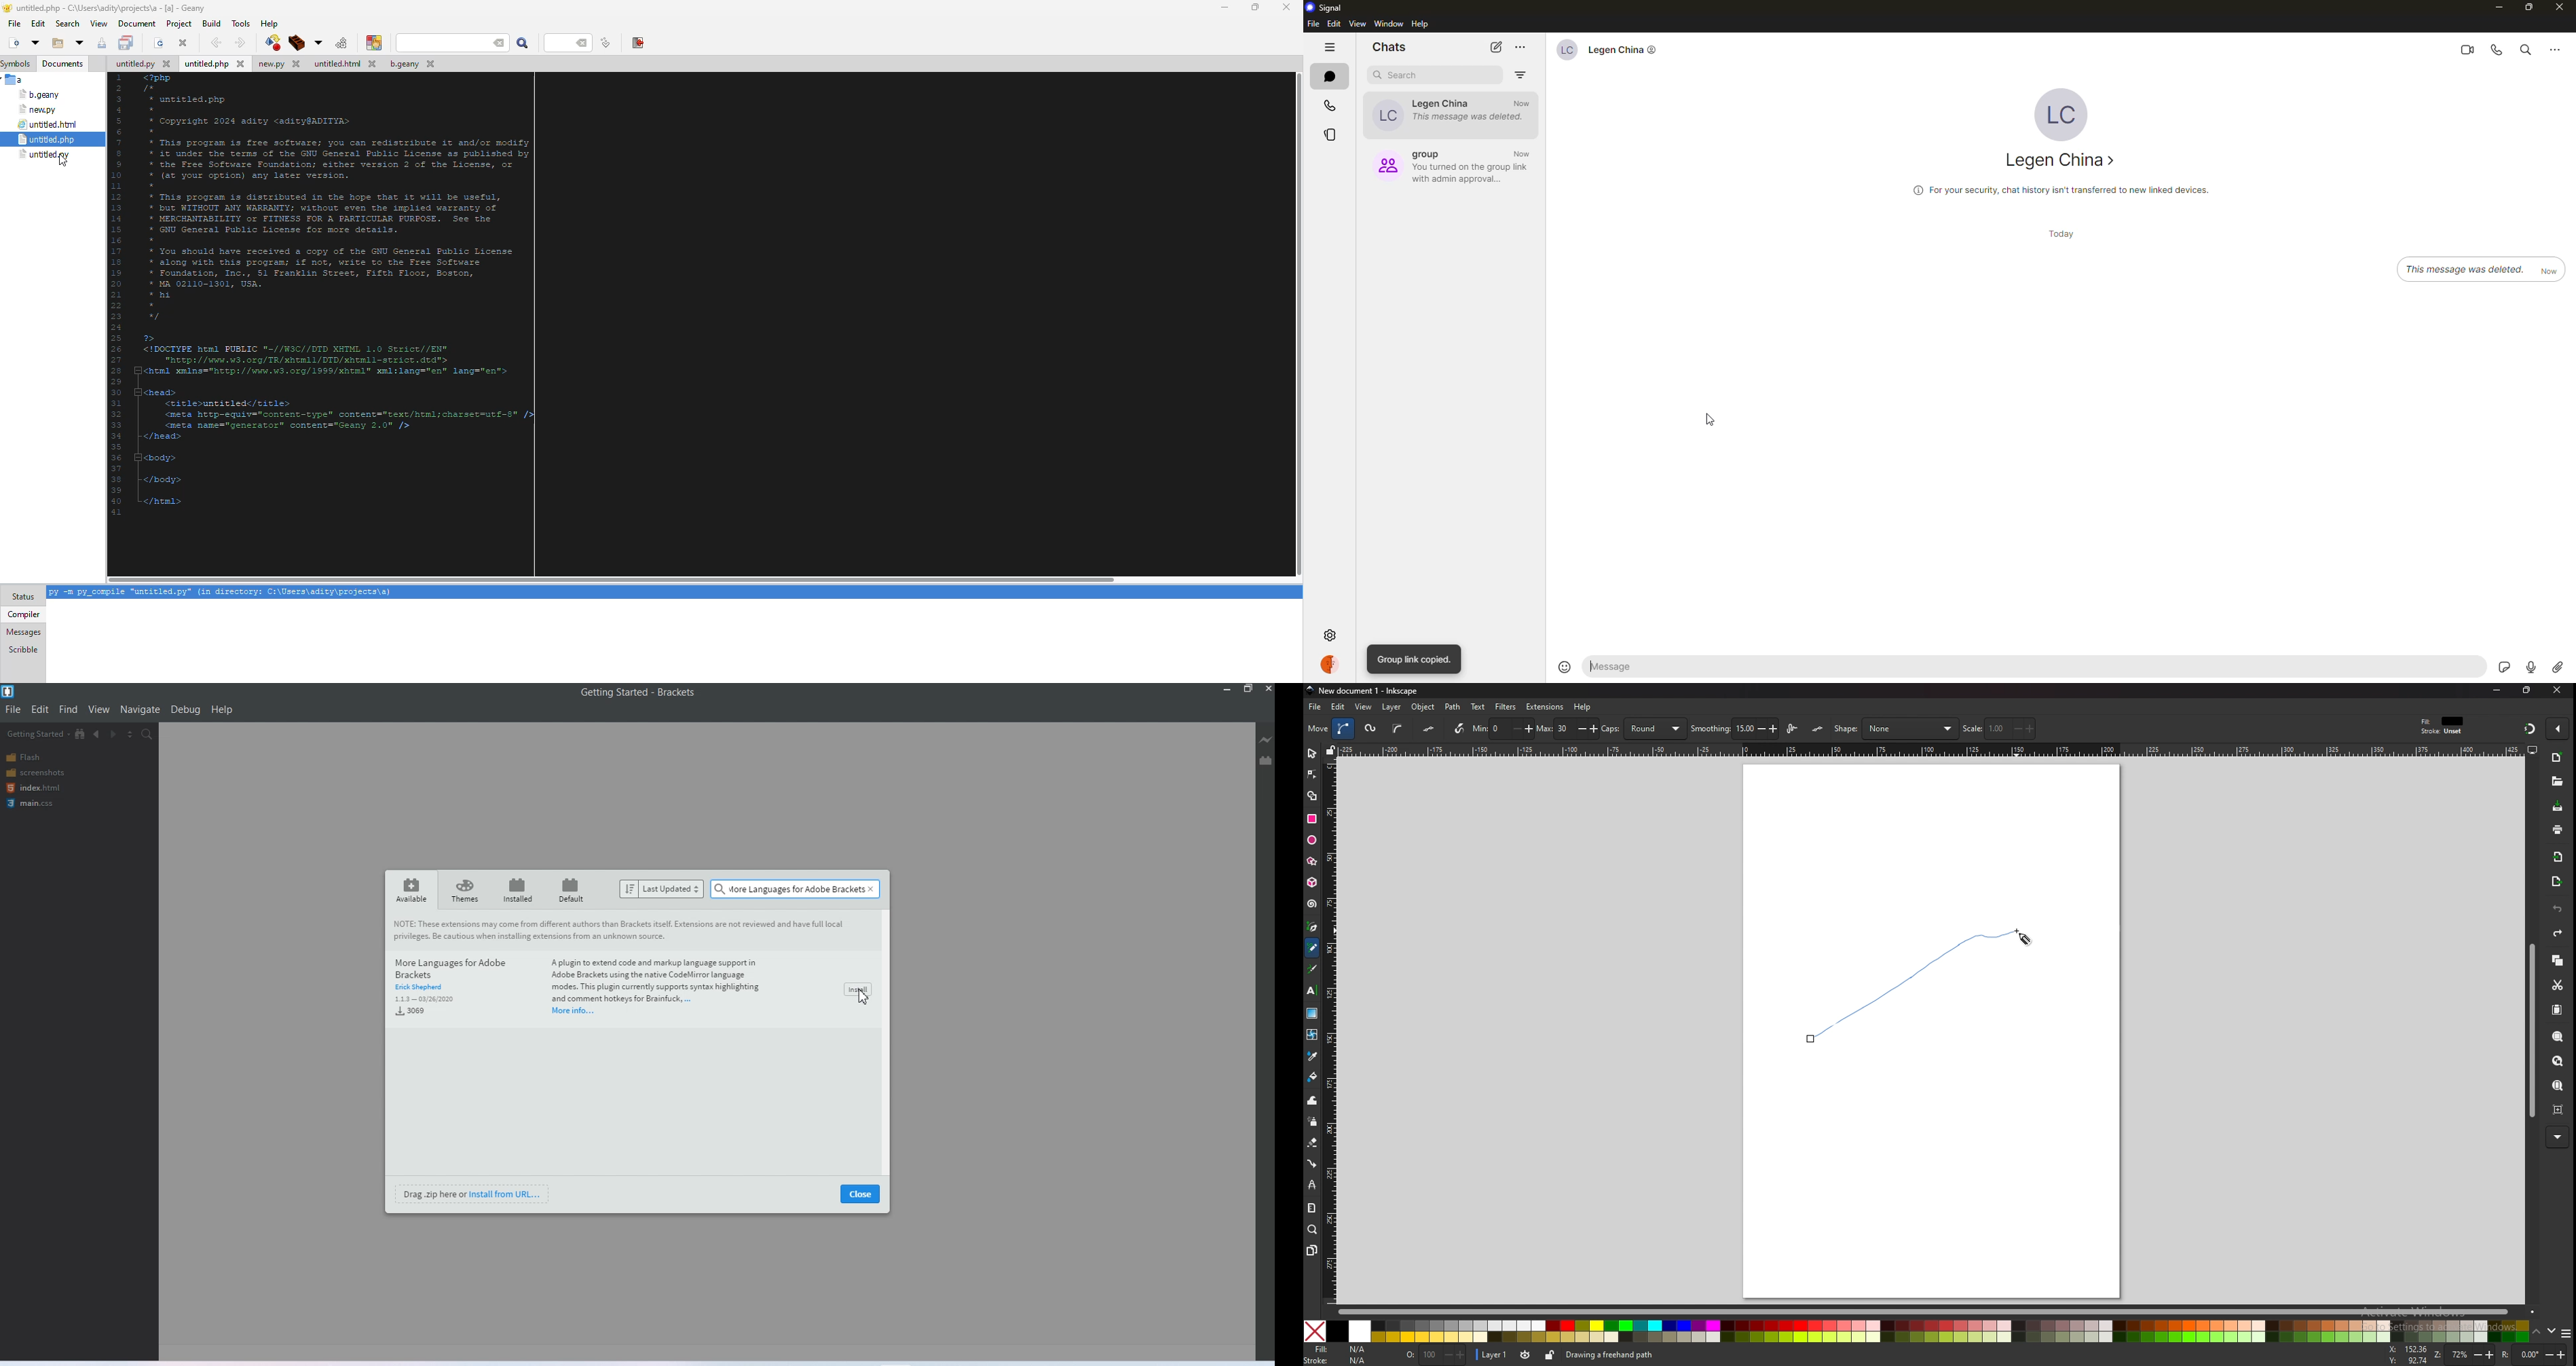 The width and height of the screenshot is (2576, 1372). I want to click on zoom page, so click(2558, 1085).